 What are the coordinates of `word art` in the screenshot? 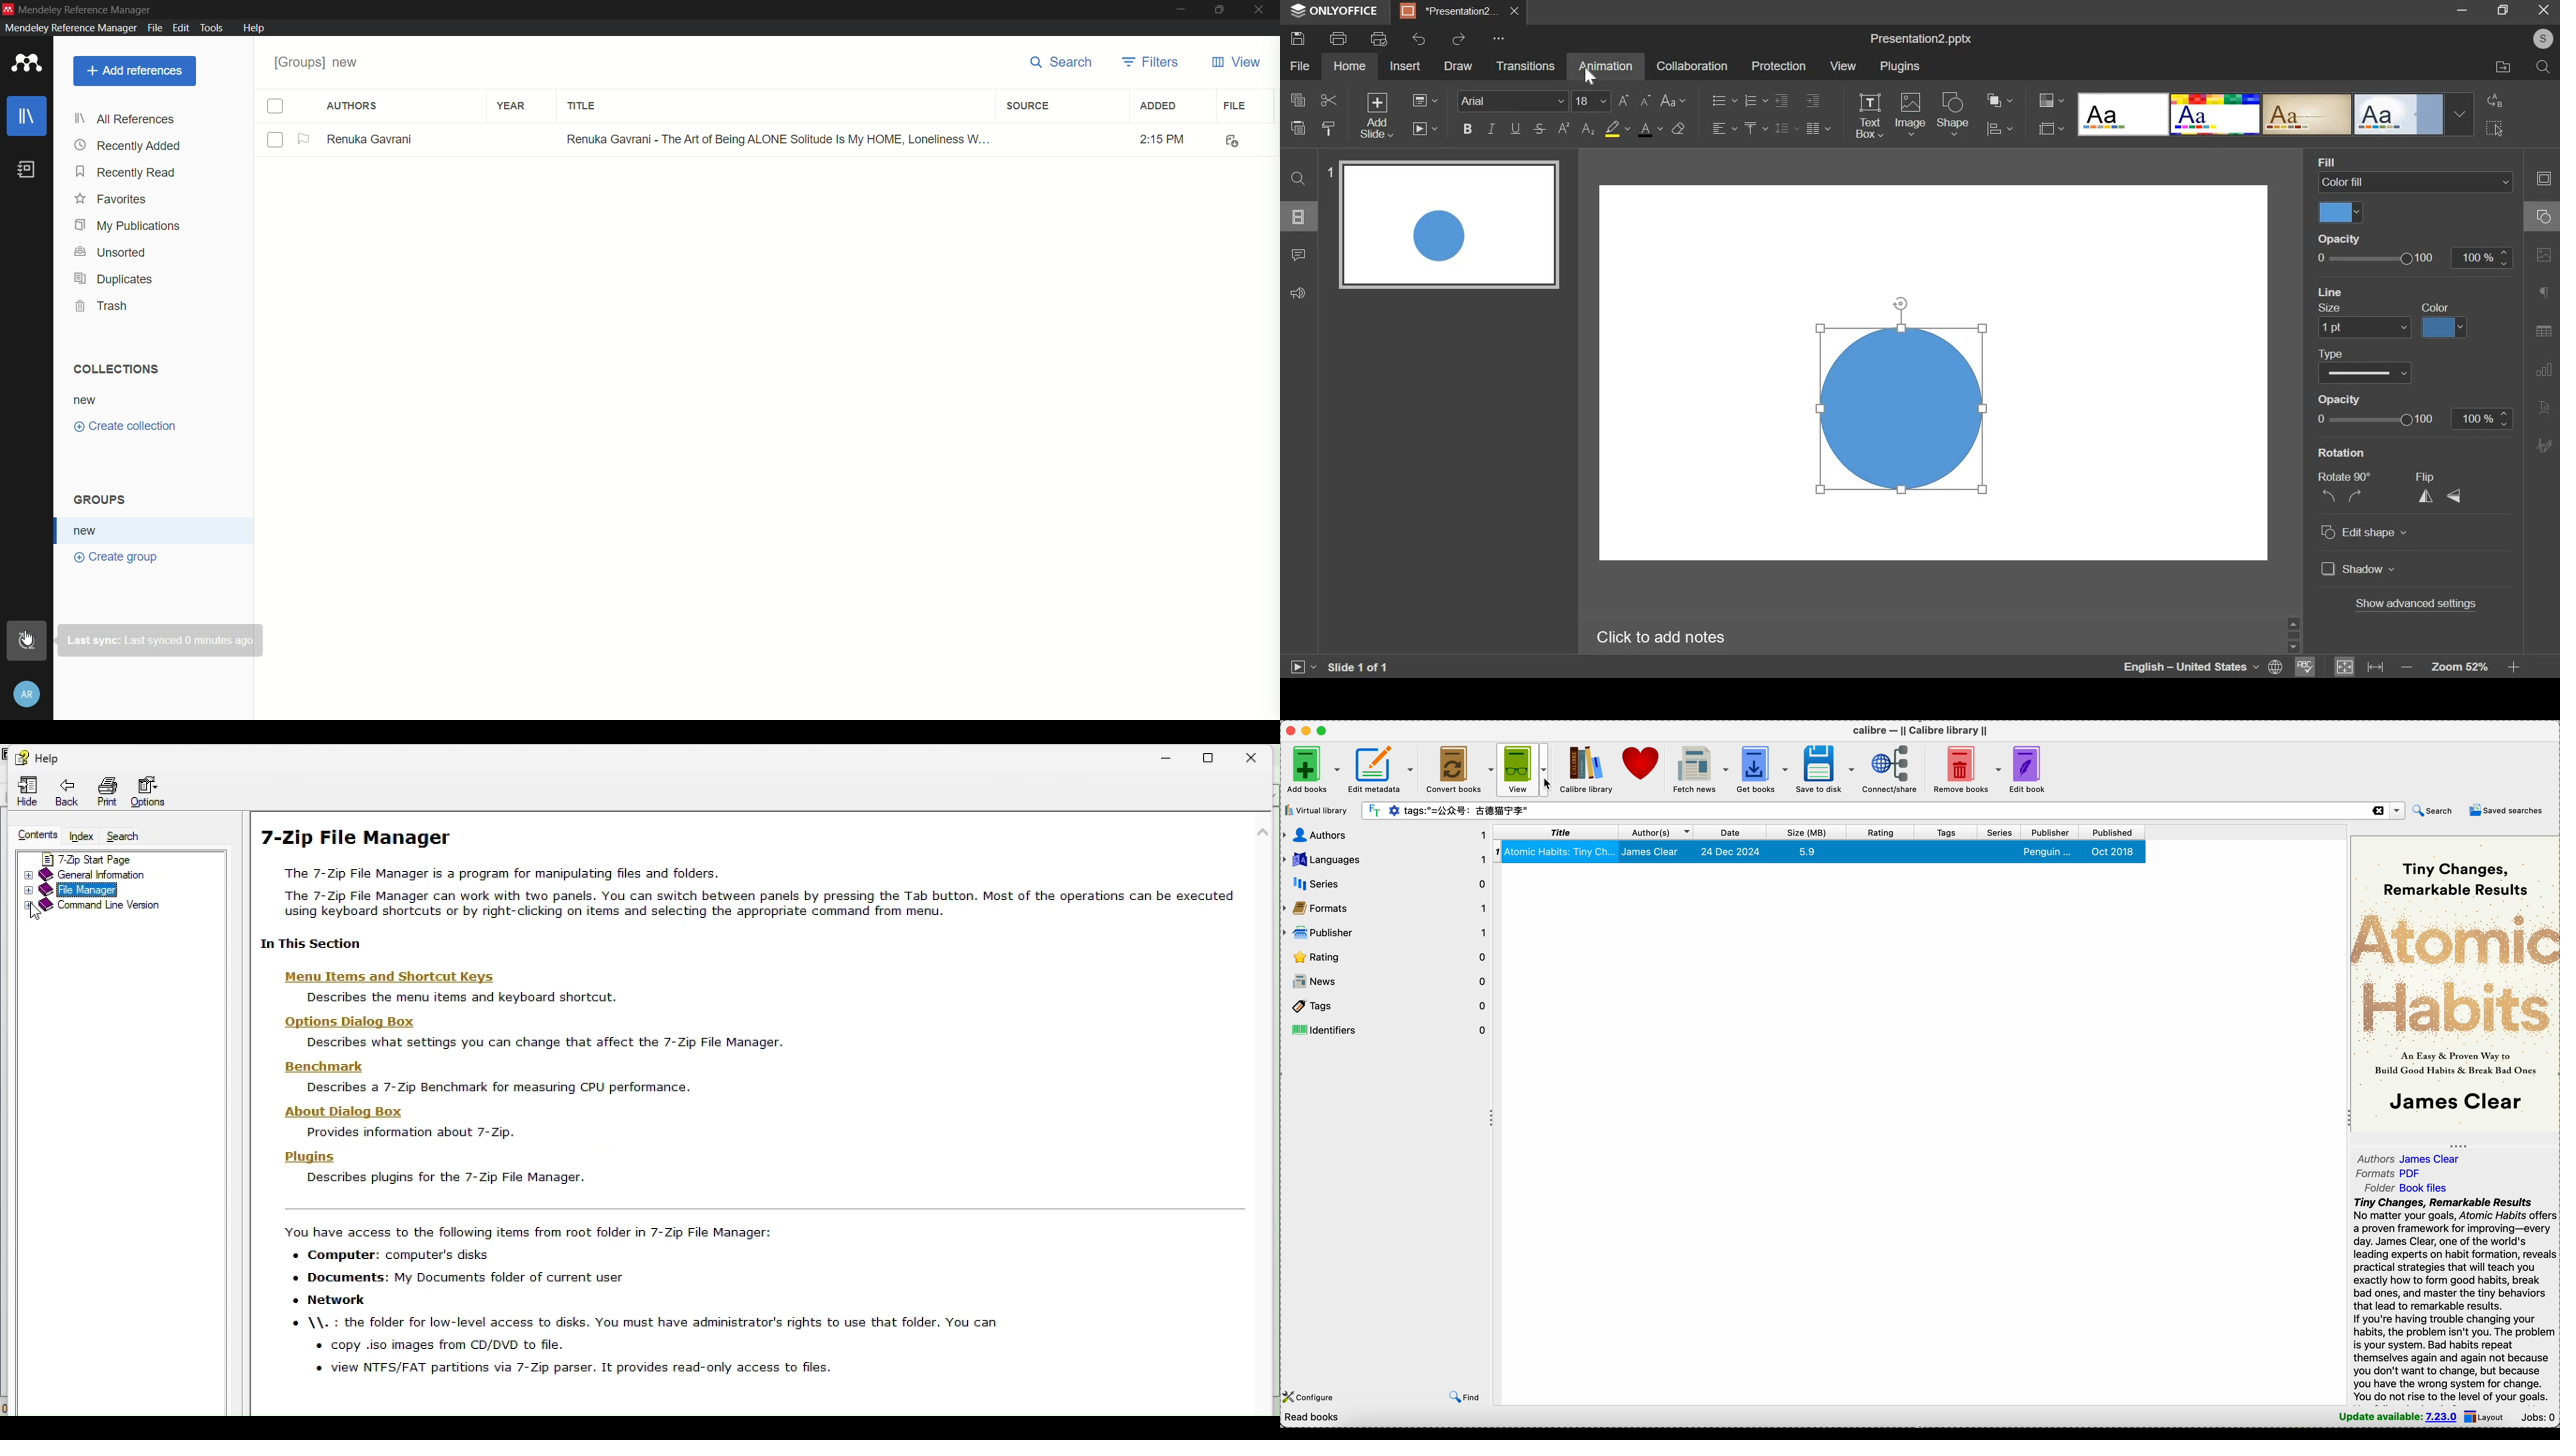 It's located at (2276, 115).